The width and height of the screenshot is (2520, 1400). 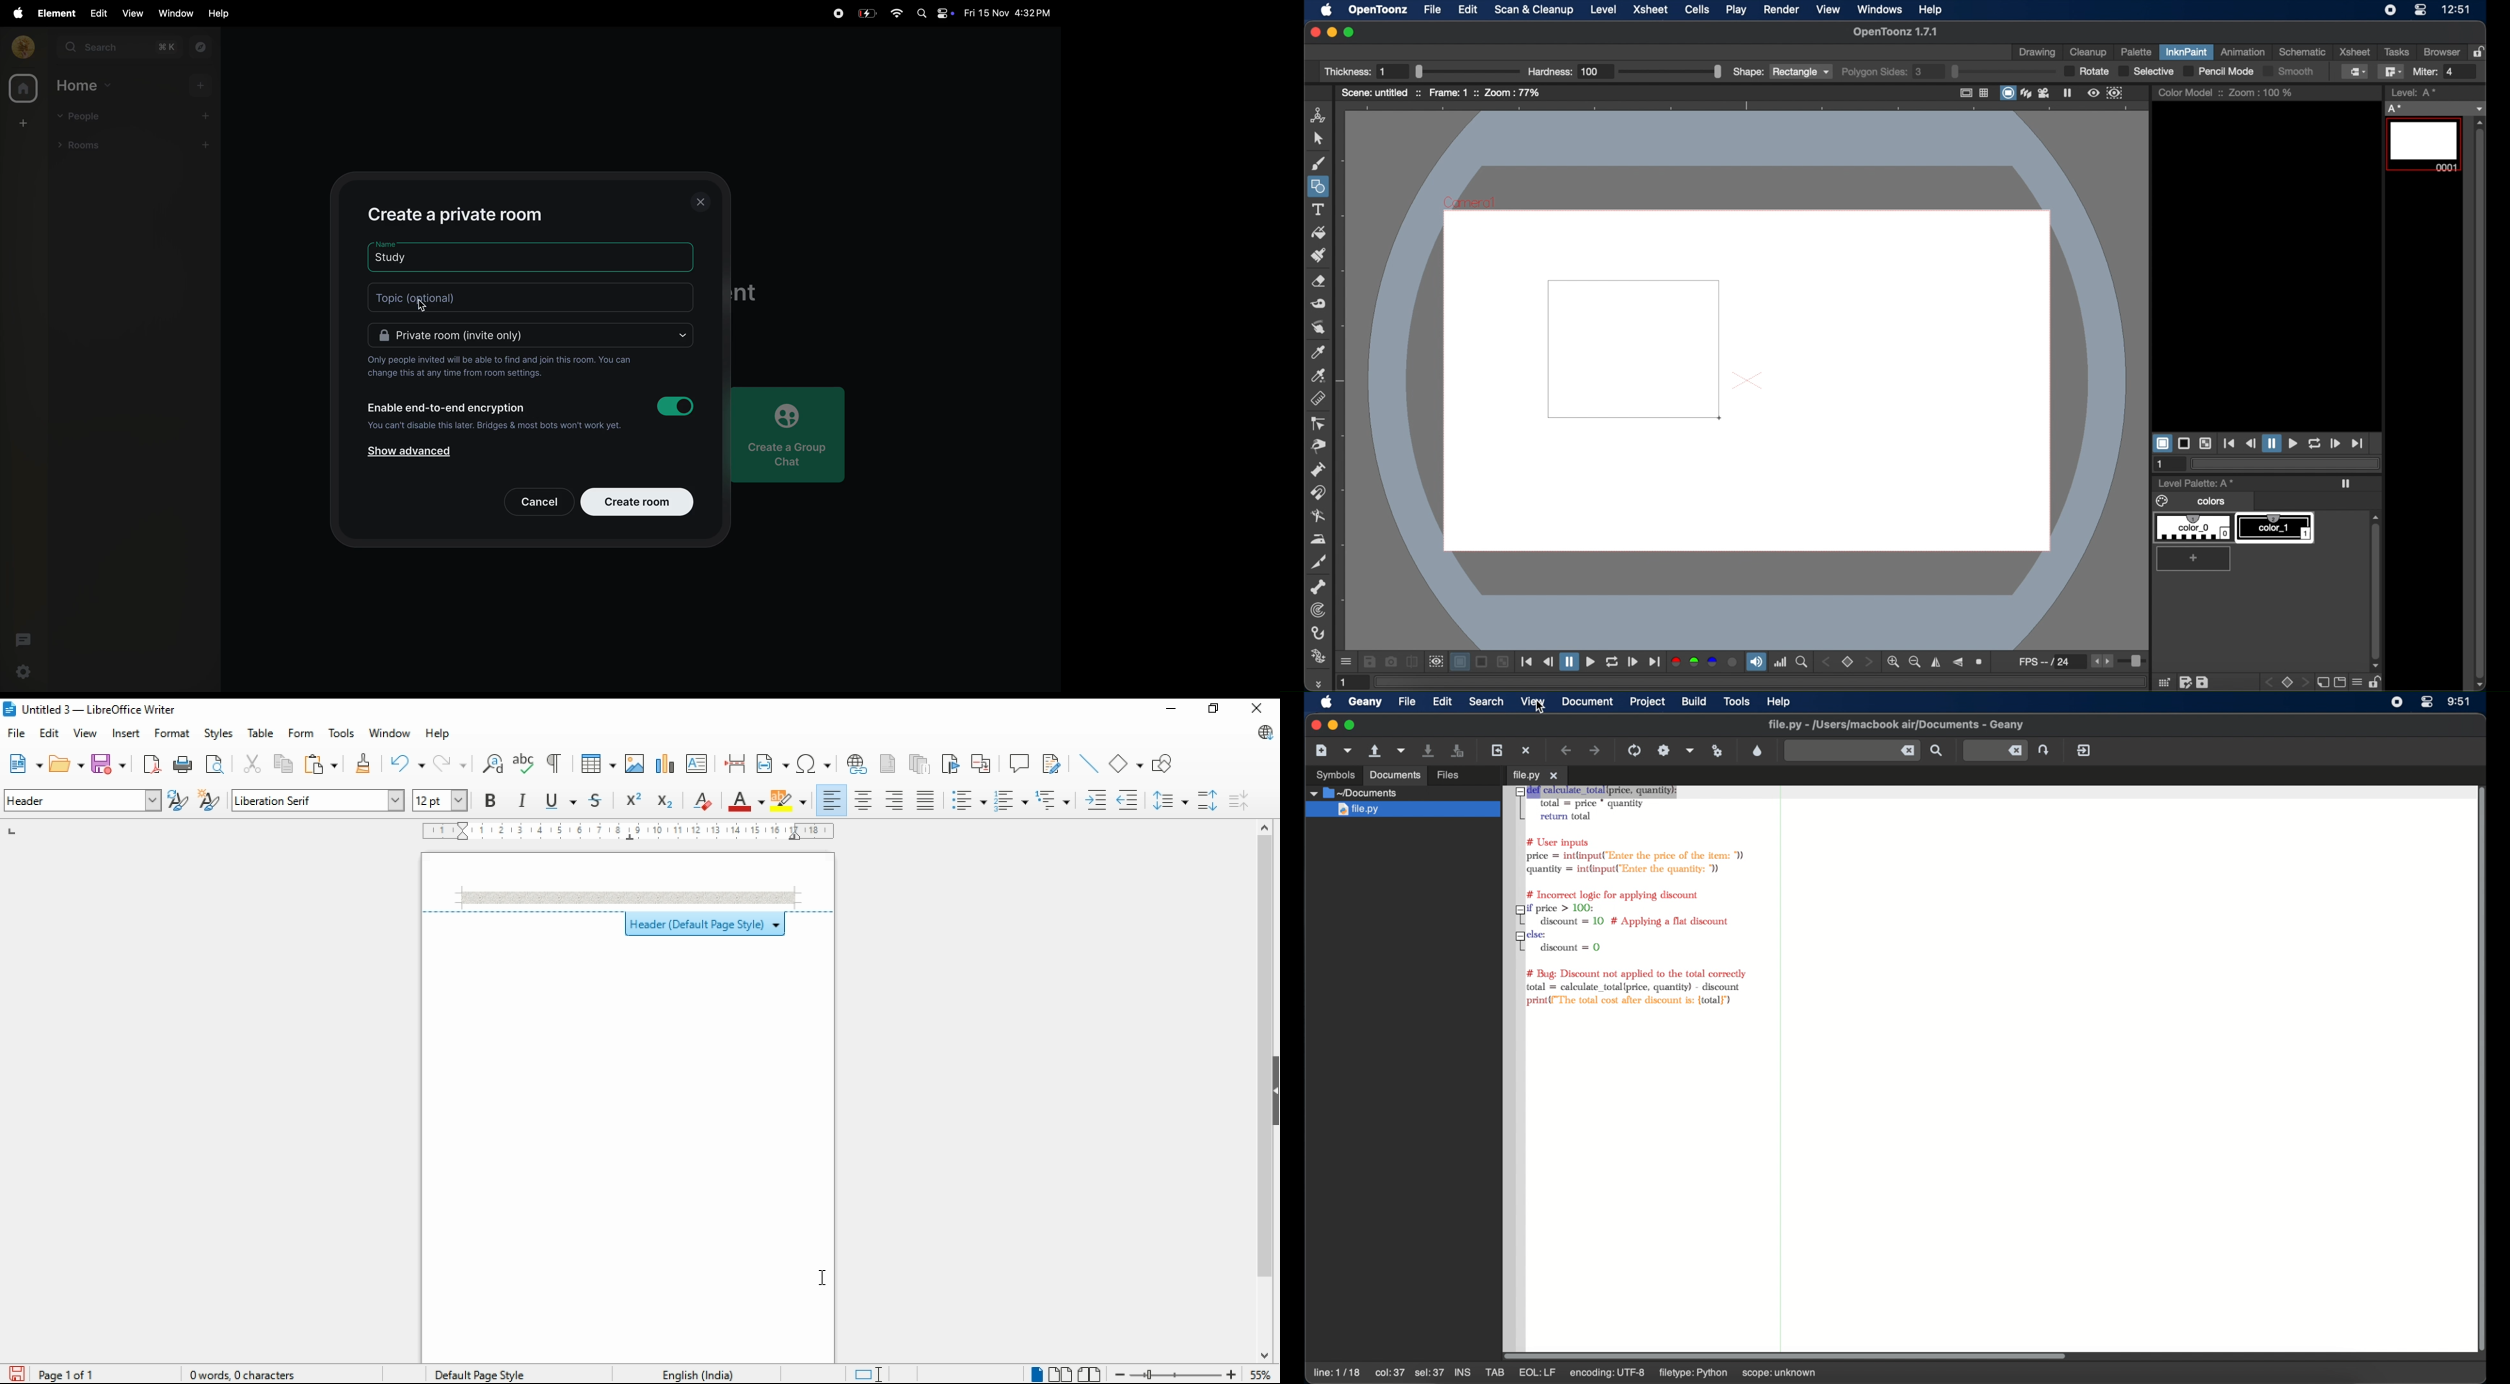 What do you see at coordinates (531, 336) in the screenshot?
I see `Private room invite only` at bounding box center [531, 336].